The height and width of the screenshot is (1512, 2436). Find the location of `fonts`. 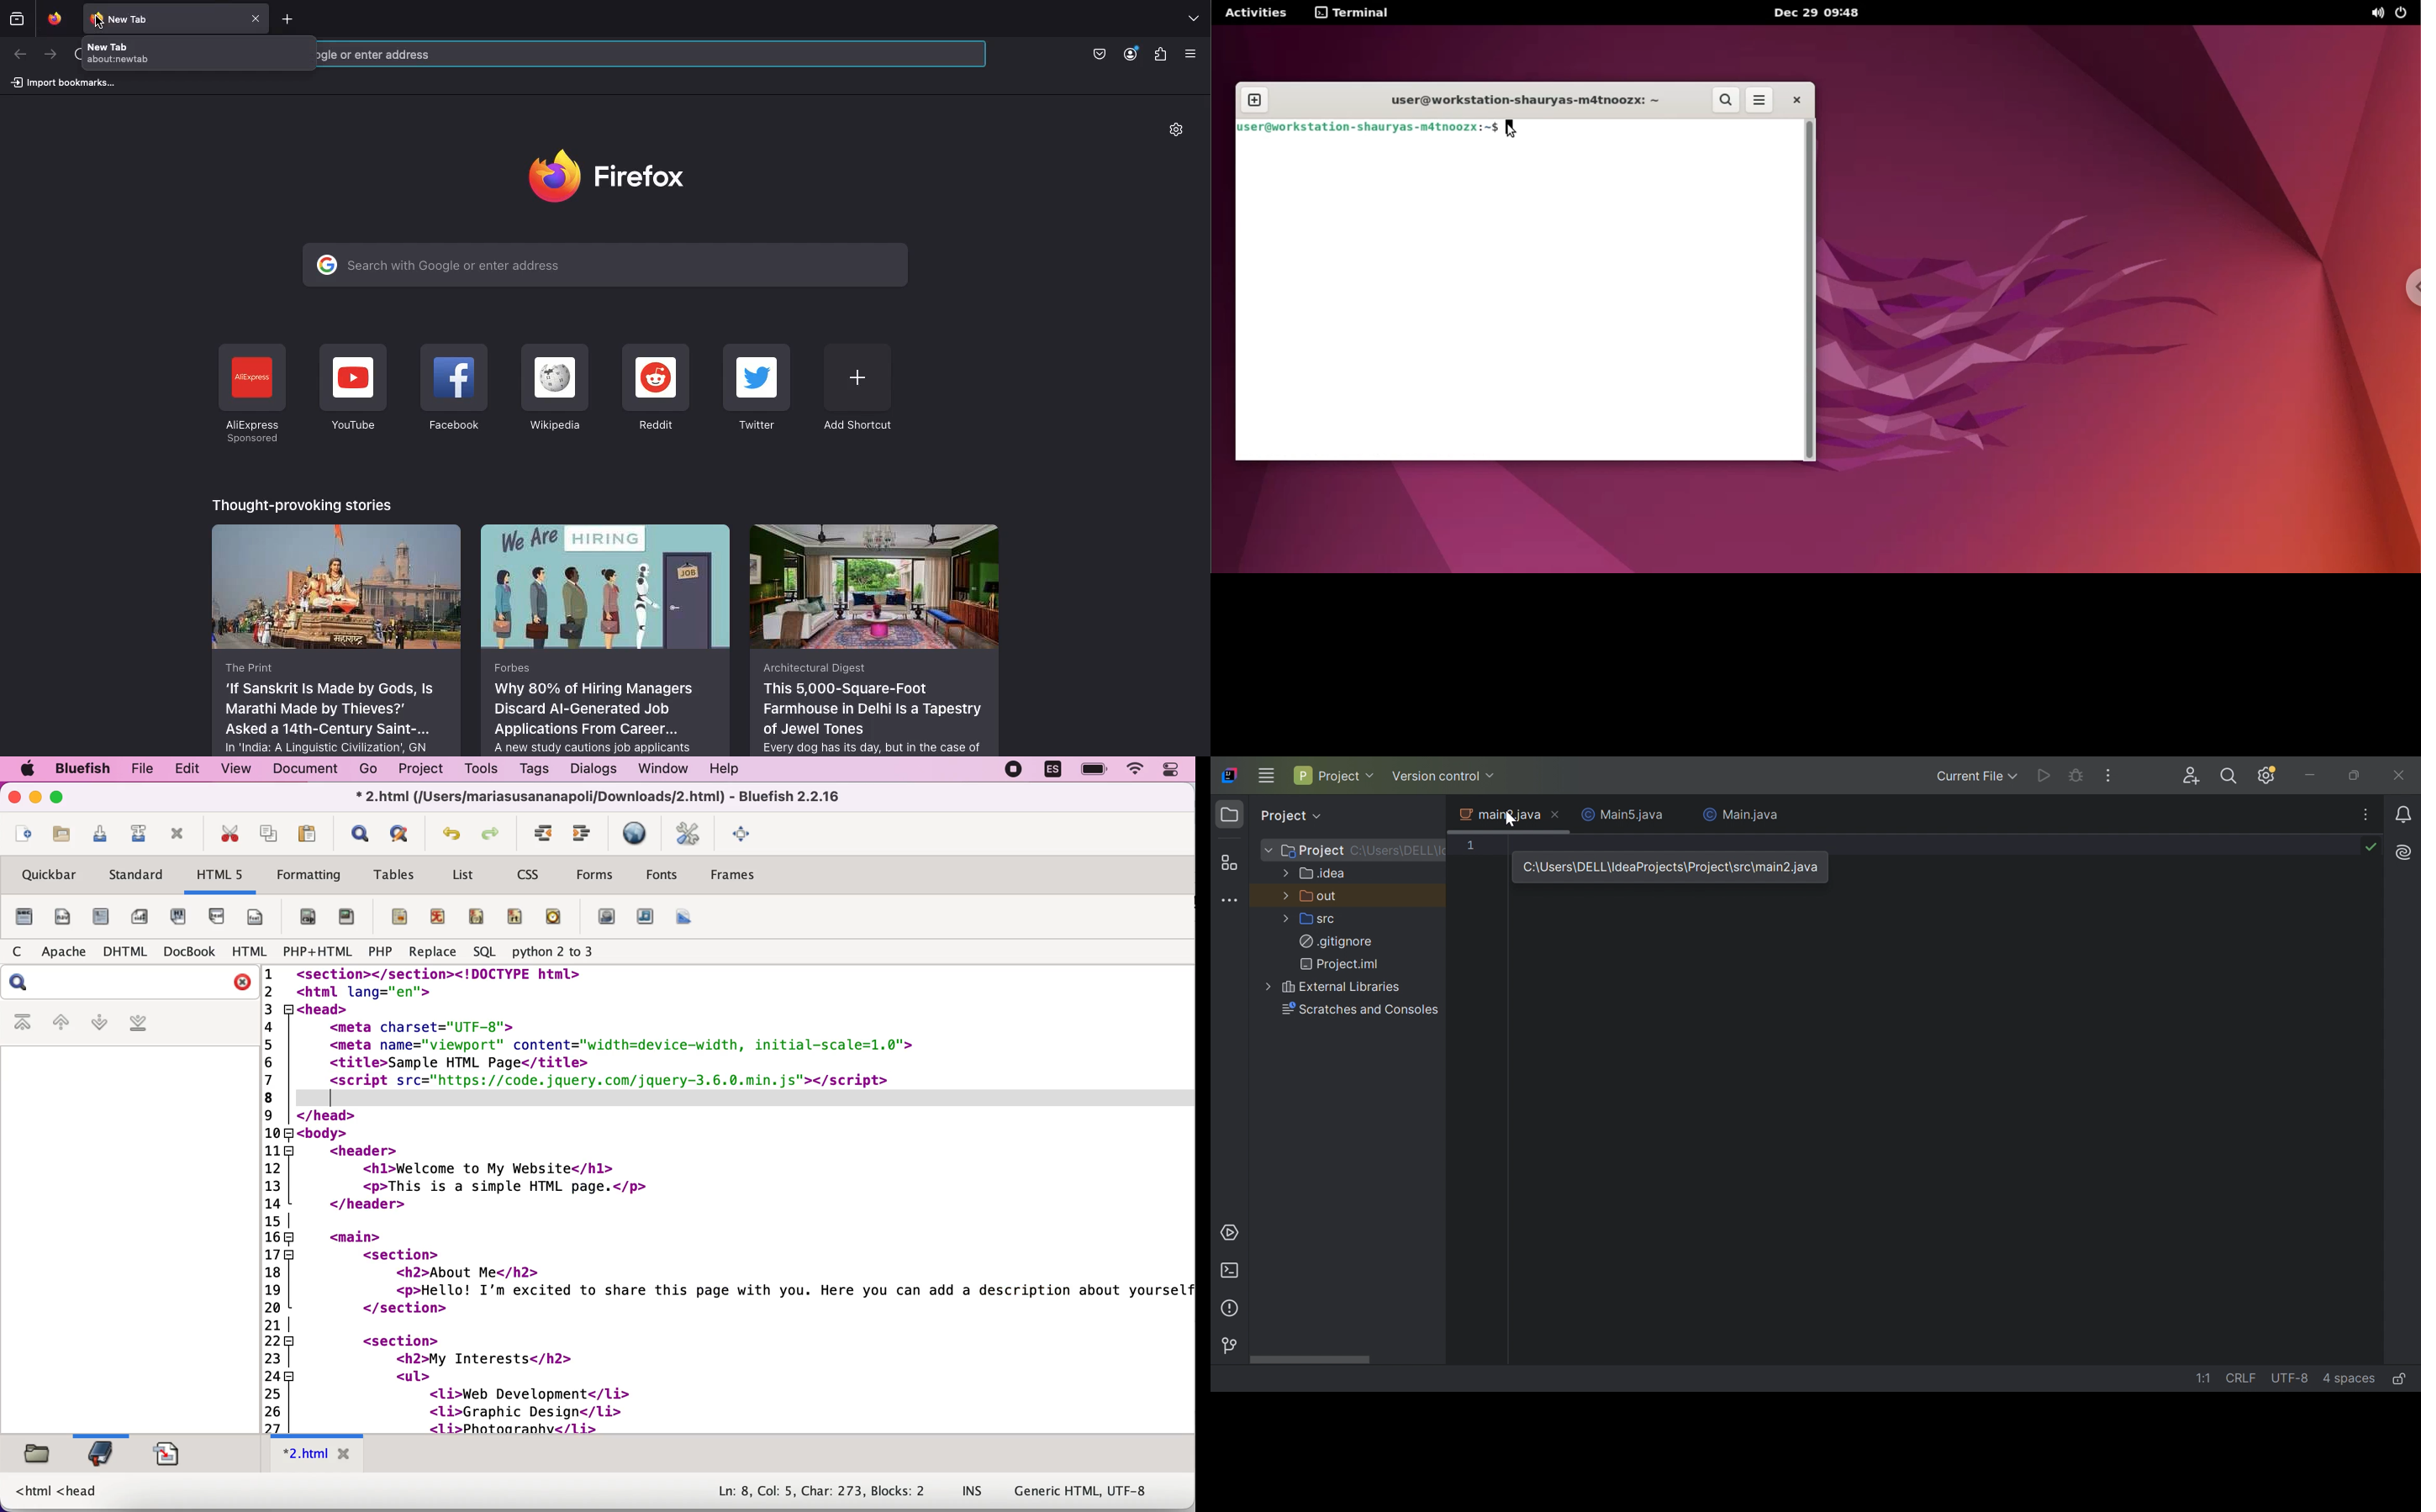

fonts is located at coordinates (662, 878).